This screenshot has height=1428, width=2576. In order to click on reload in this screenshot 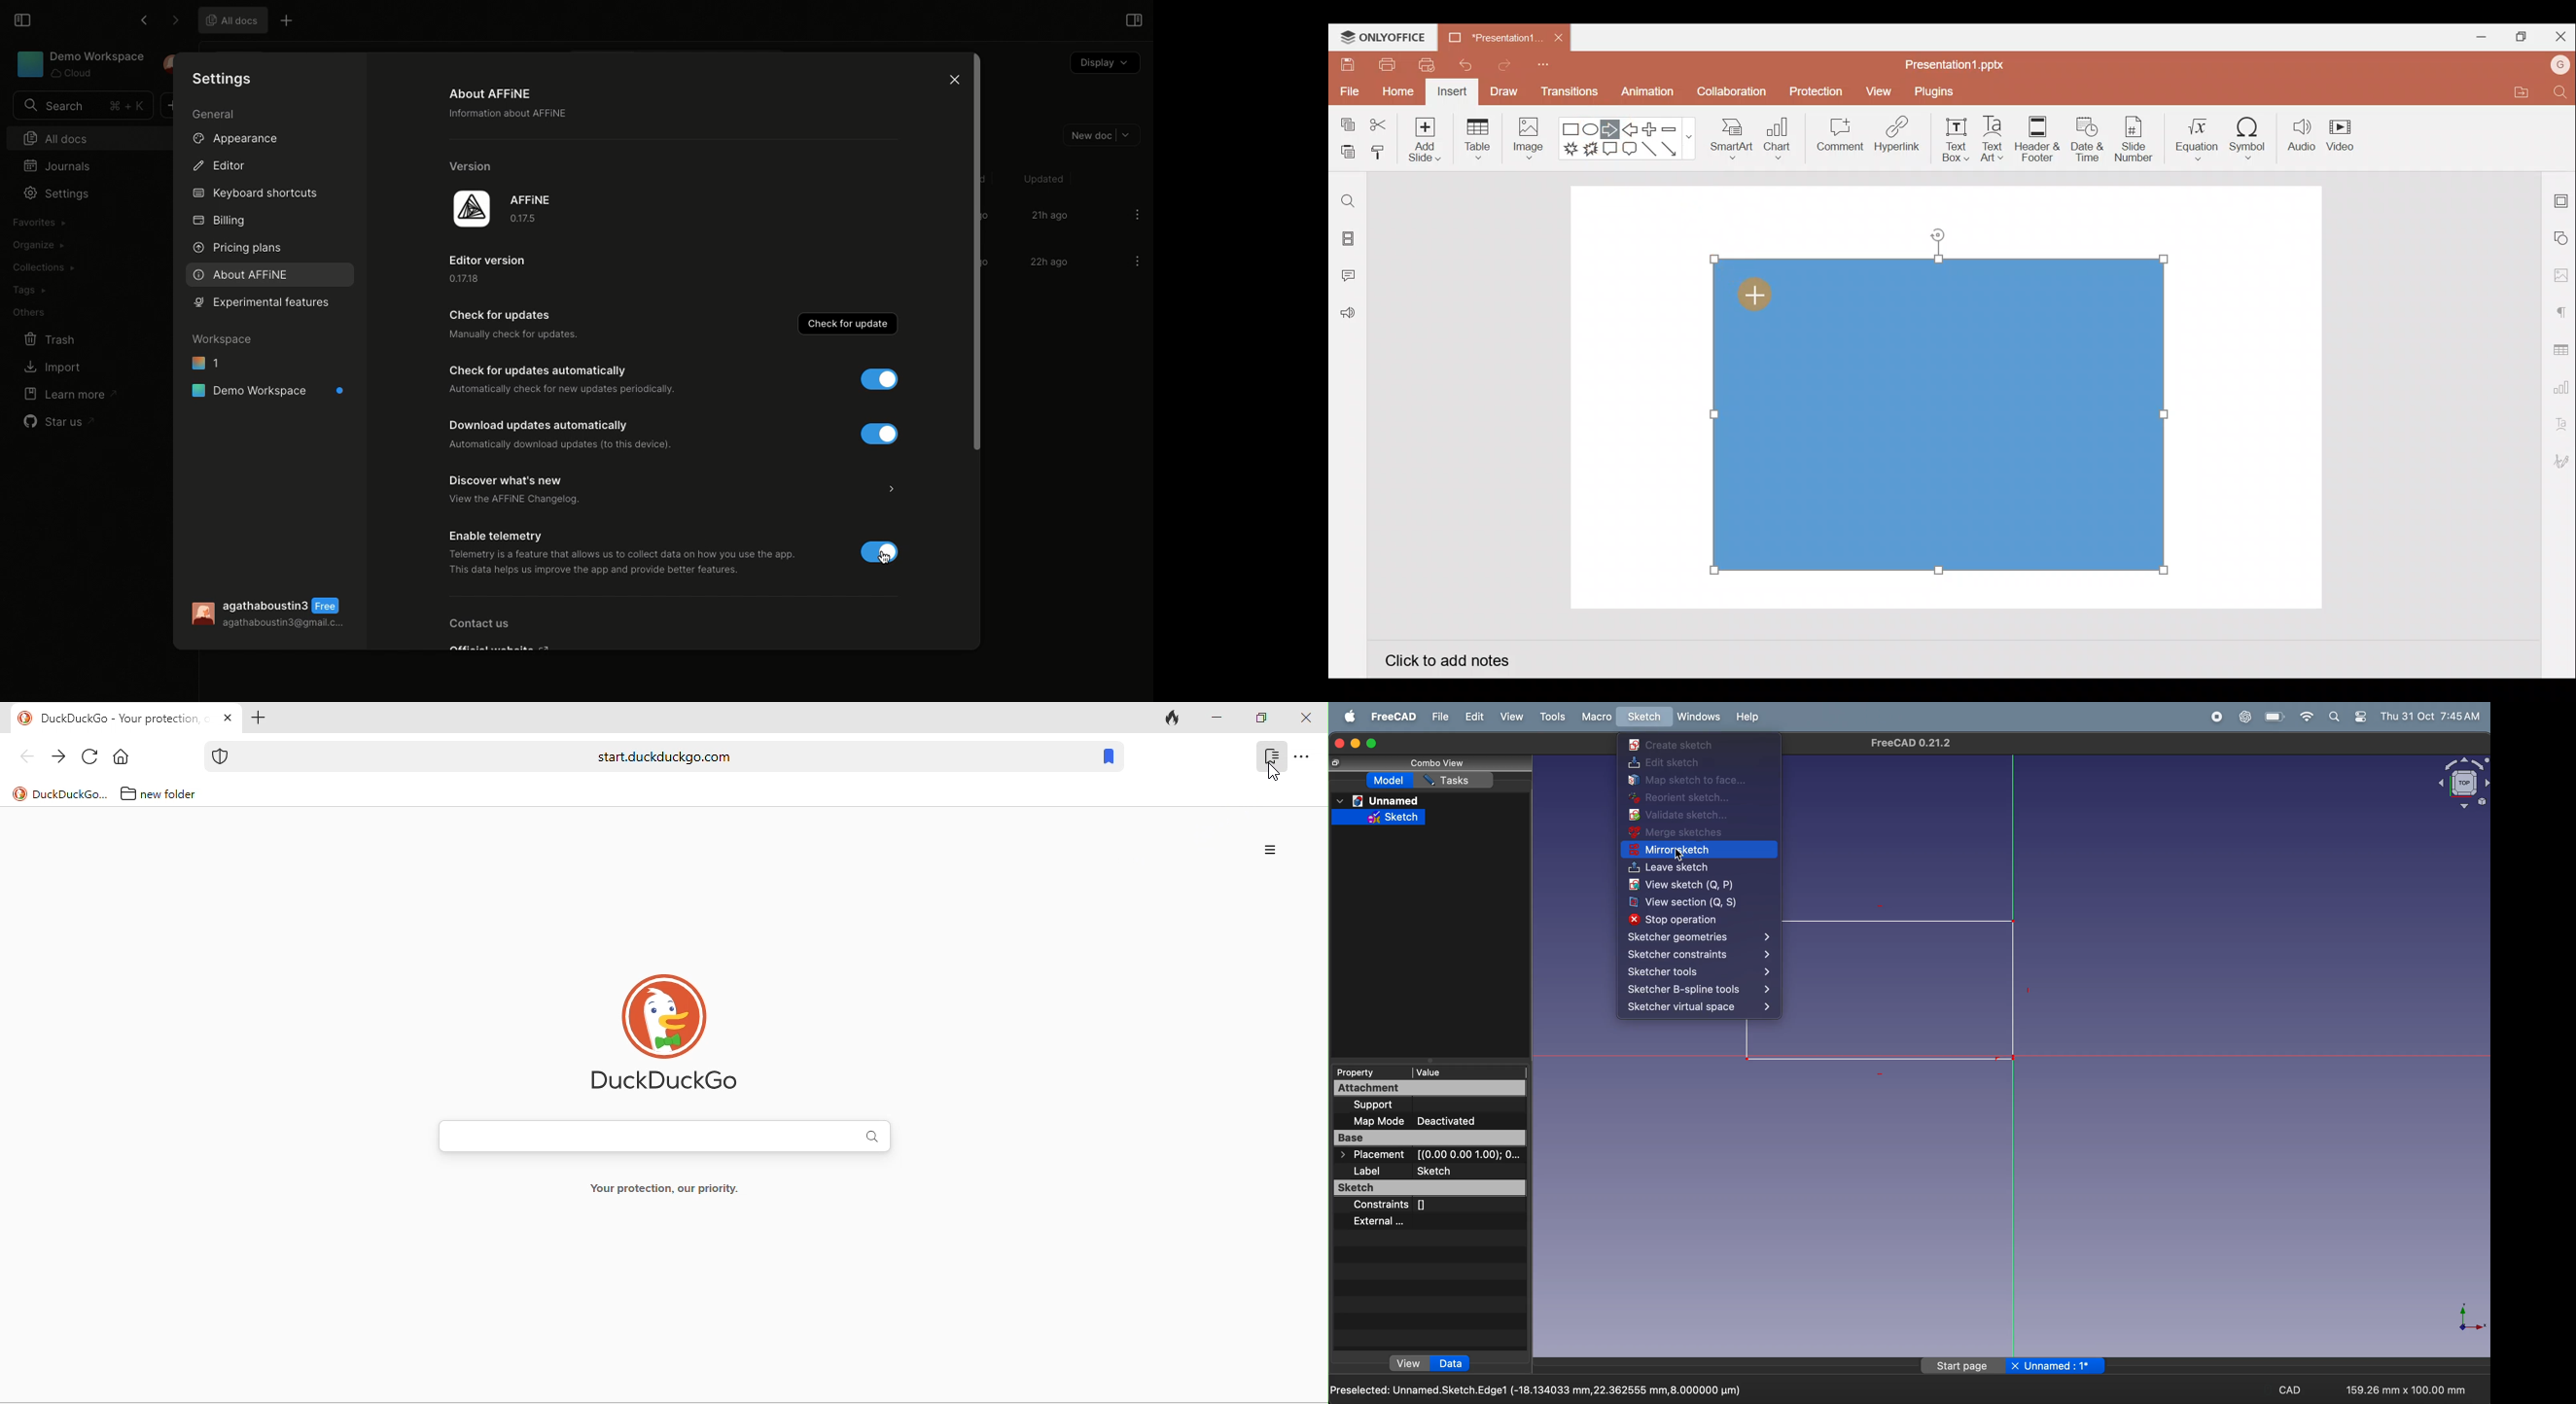, I will do `click(90, 757)`.